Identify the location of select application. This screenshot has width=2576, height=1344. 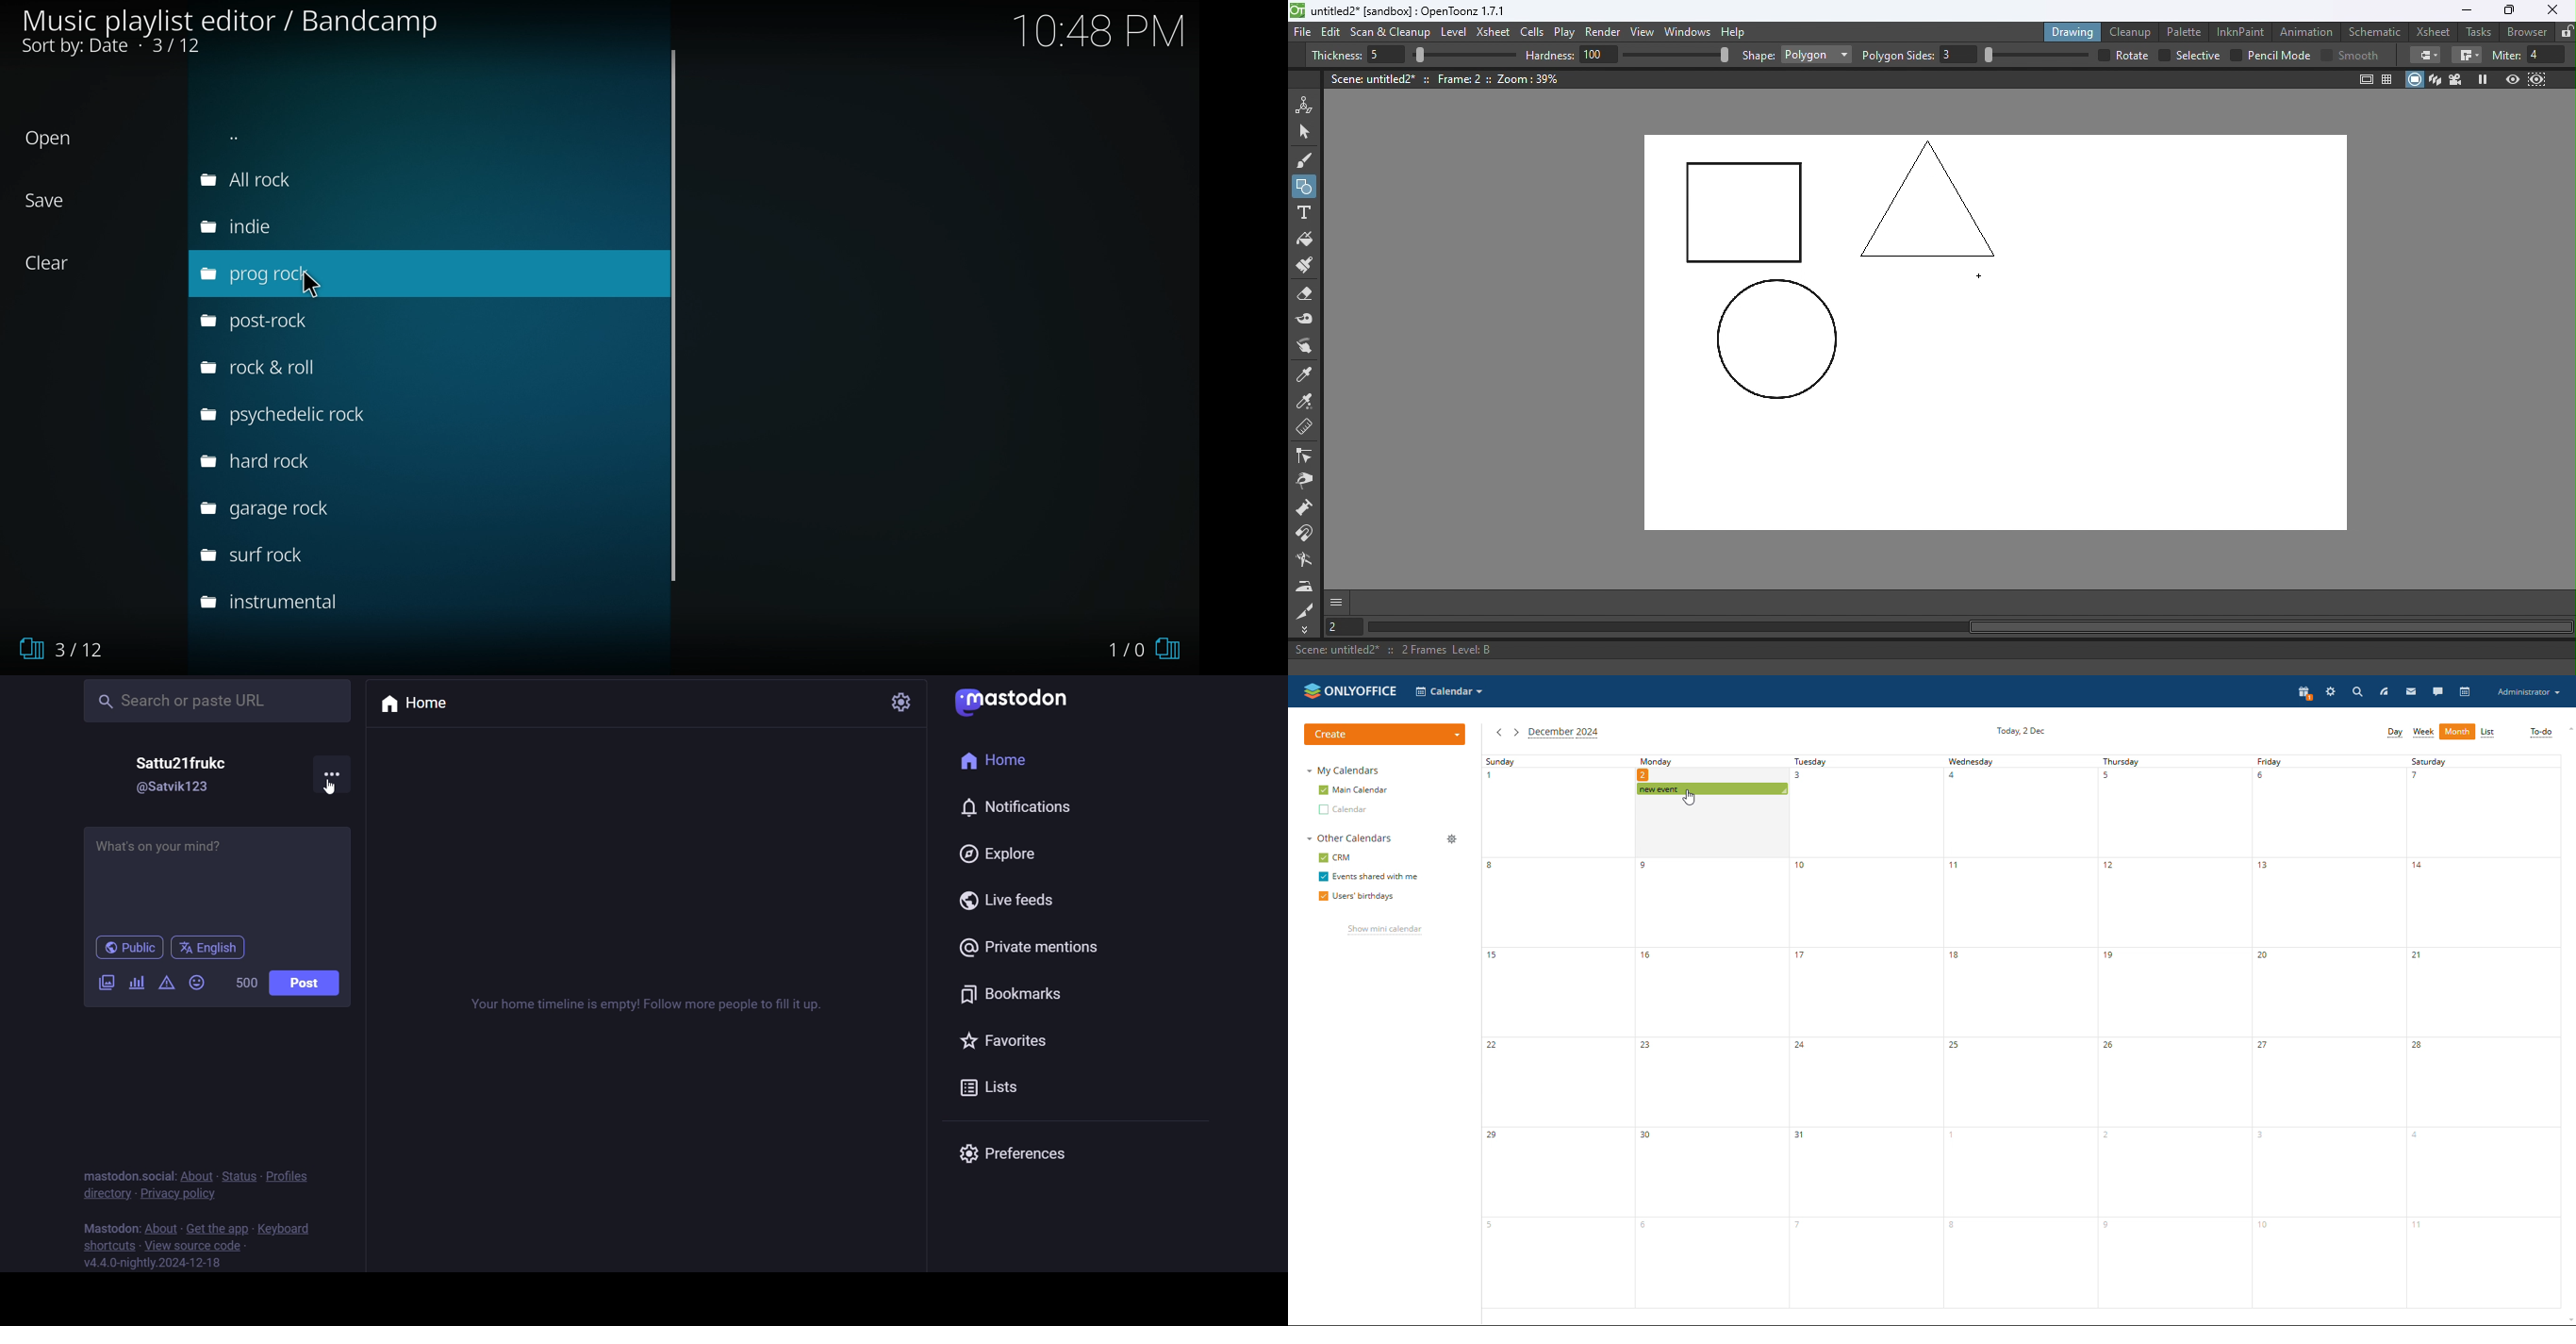
(1449, 692).